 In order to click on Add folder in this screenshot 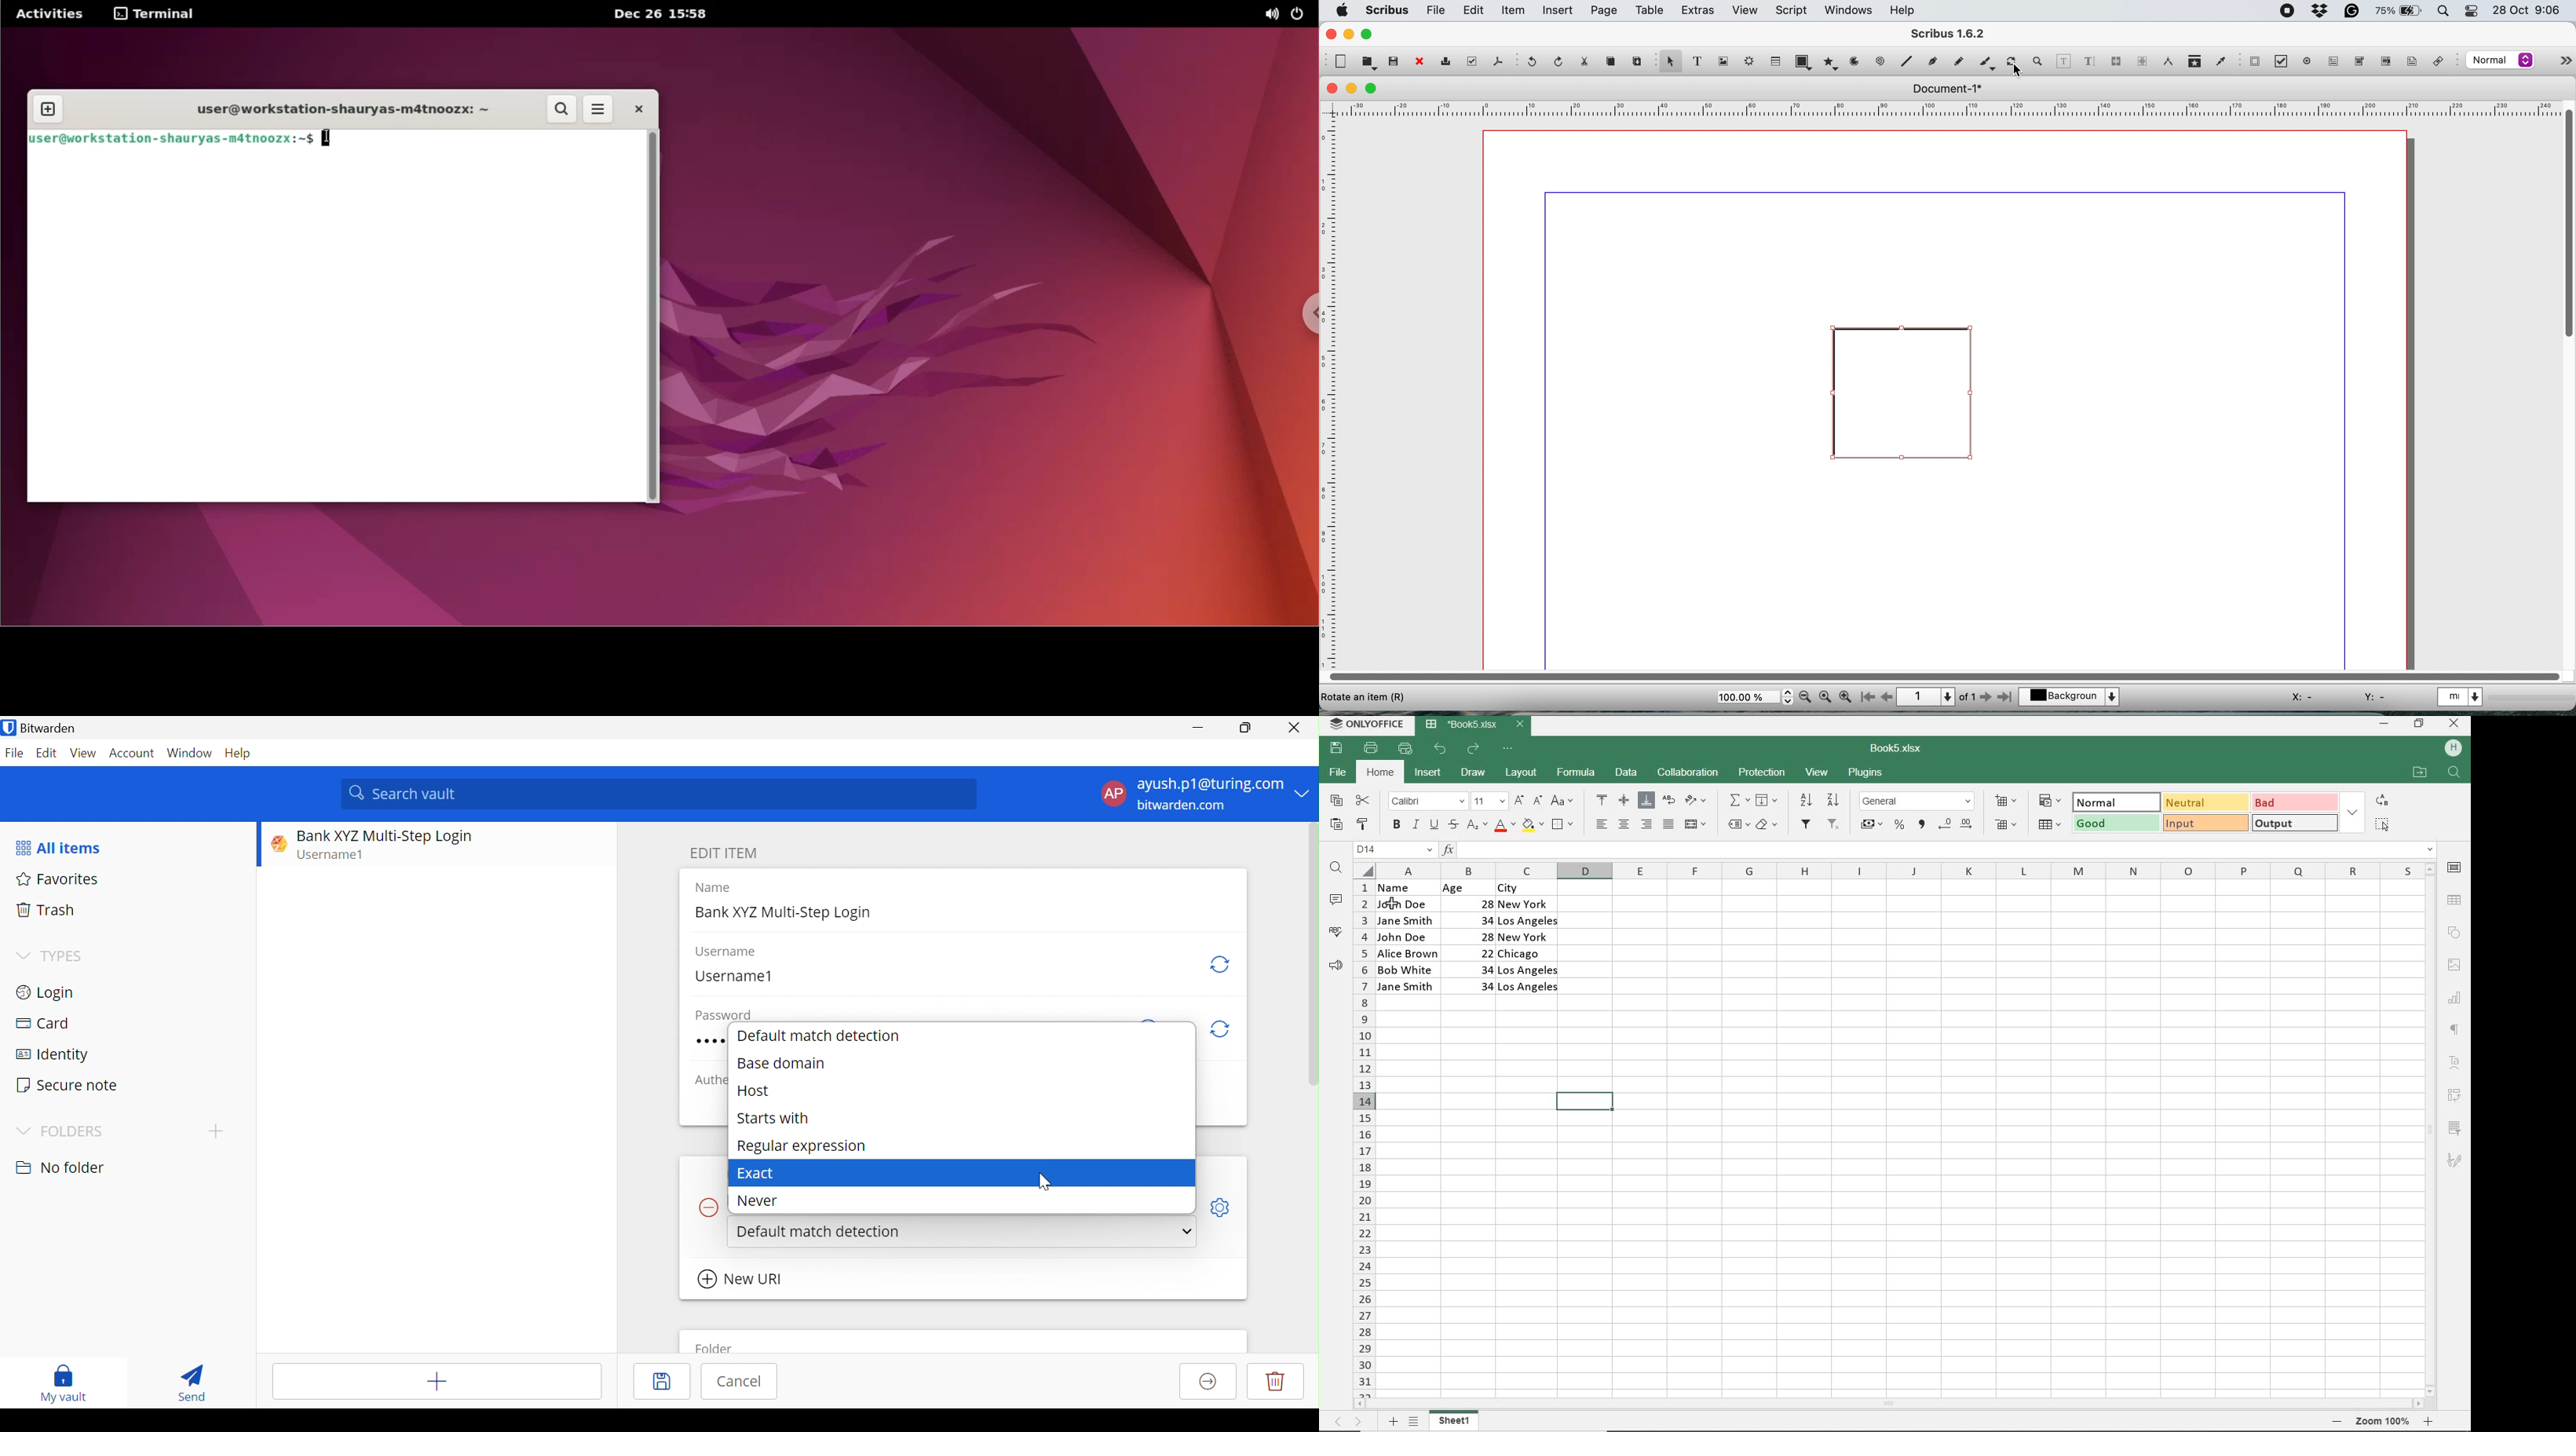, I will do `click(216, 1131)`.